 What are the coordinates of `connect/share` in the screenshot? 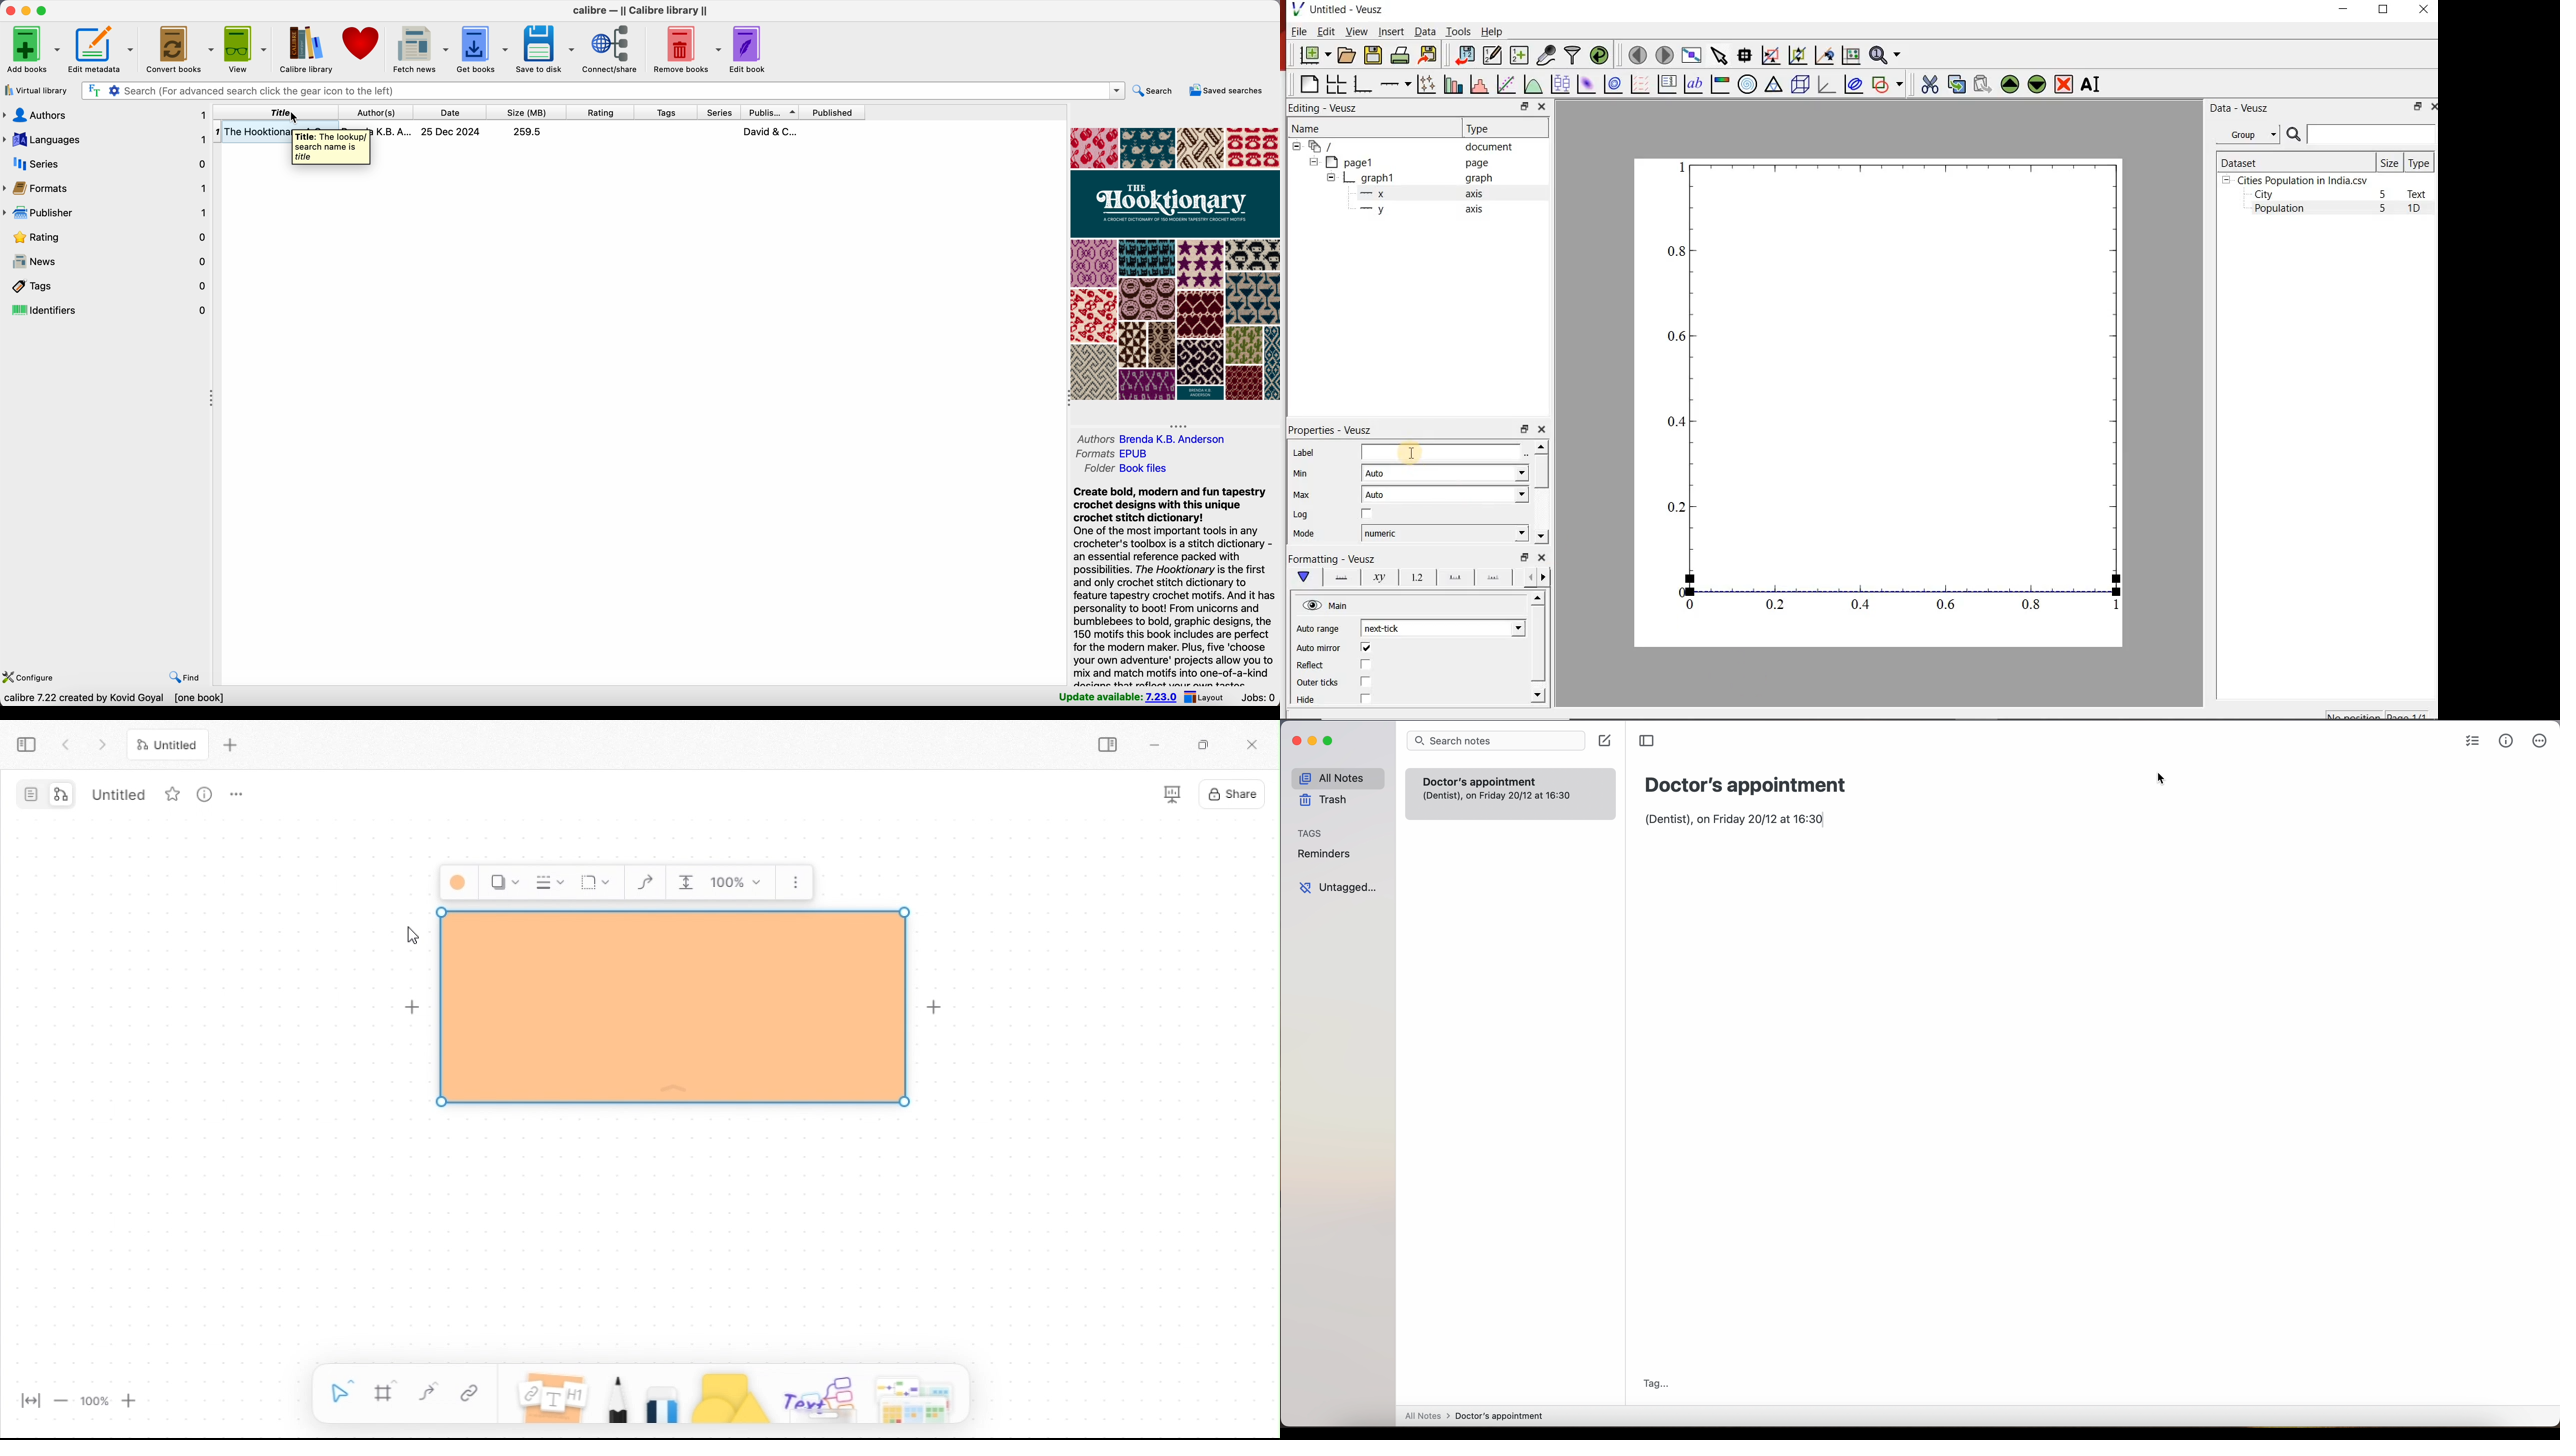 It's located at (611, 50).